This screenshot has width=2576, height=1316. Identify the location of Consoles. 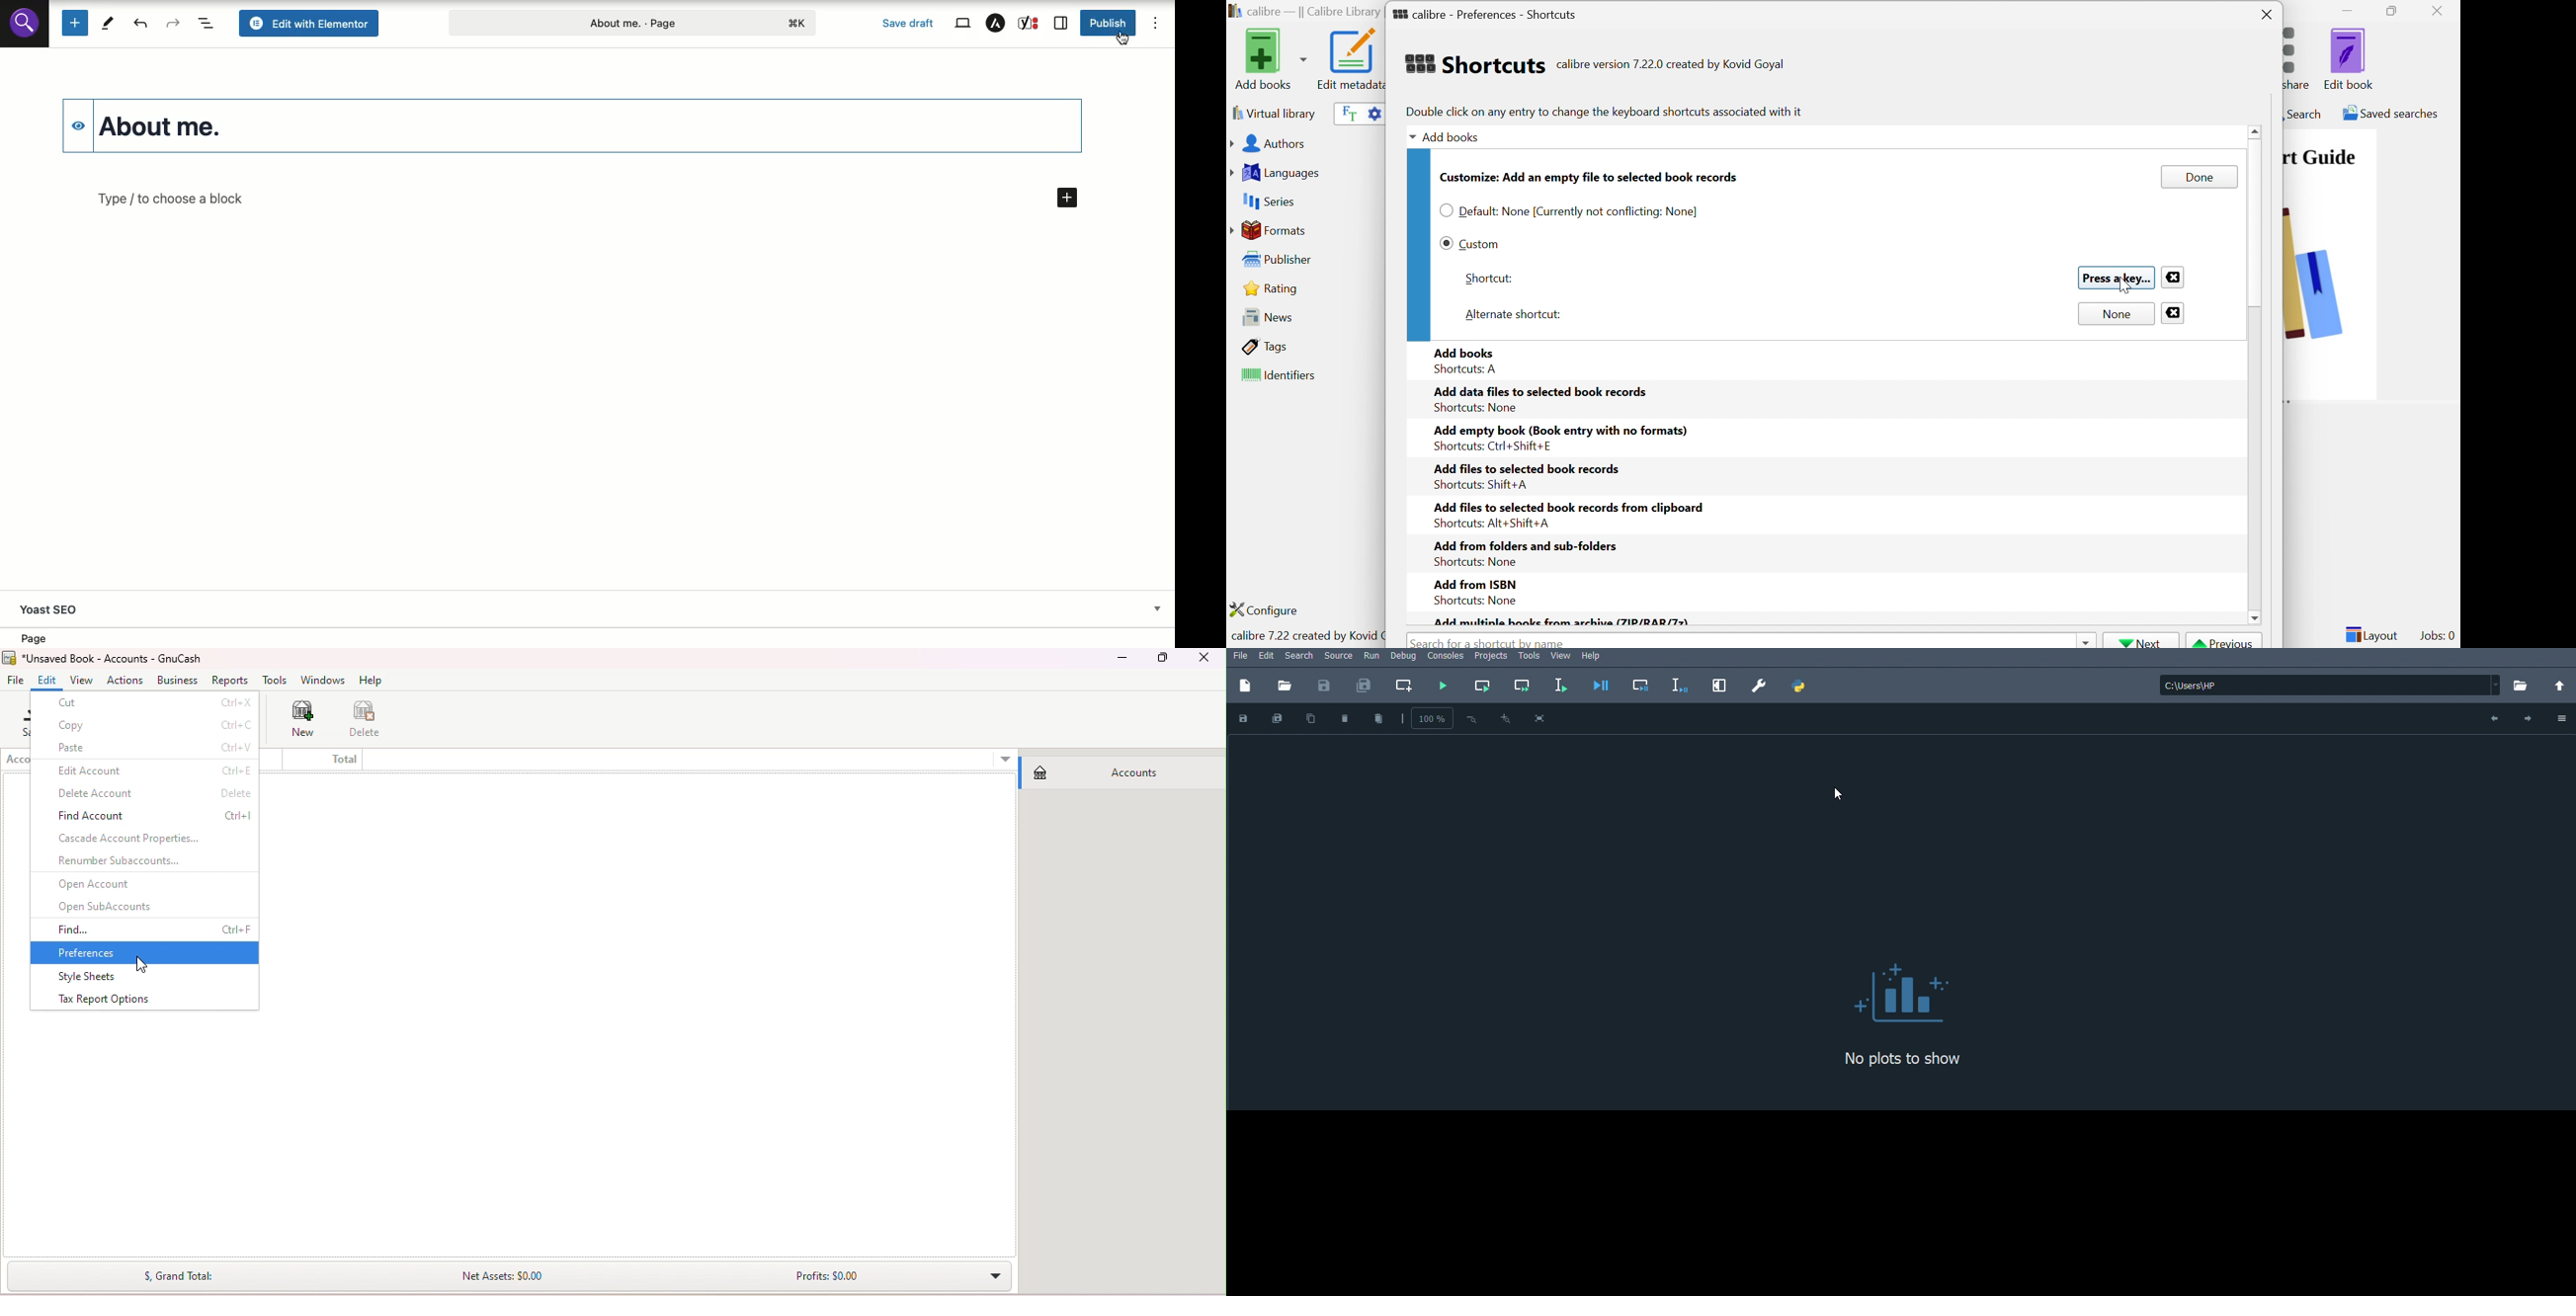
(1447, 657).